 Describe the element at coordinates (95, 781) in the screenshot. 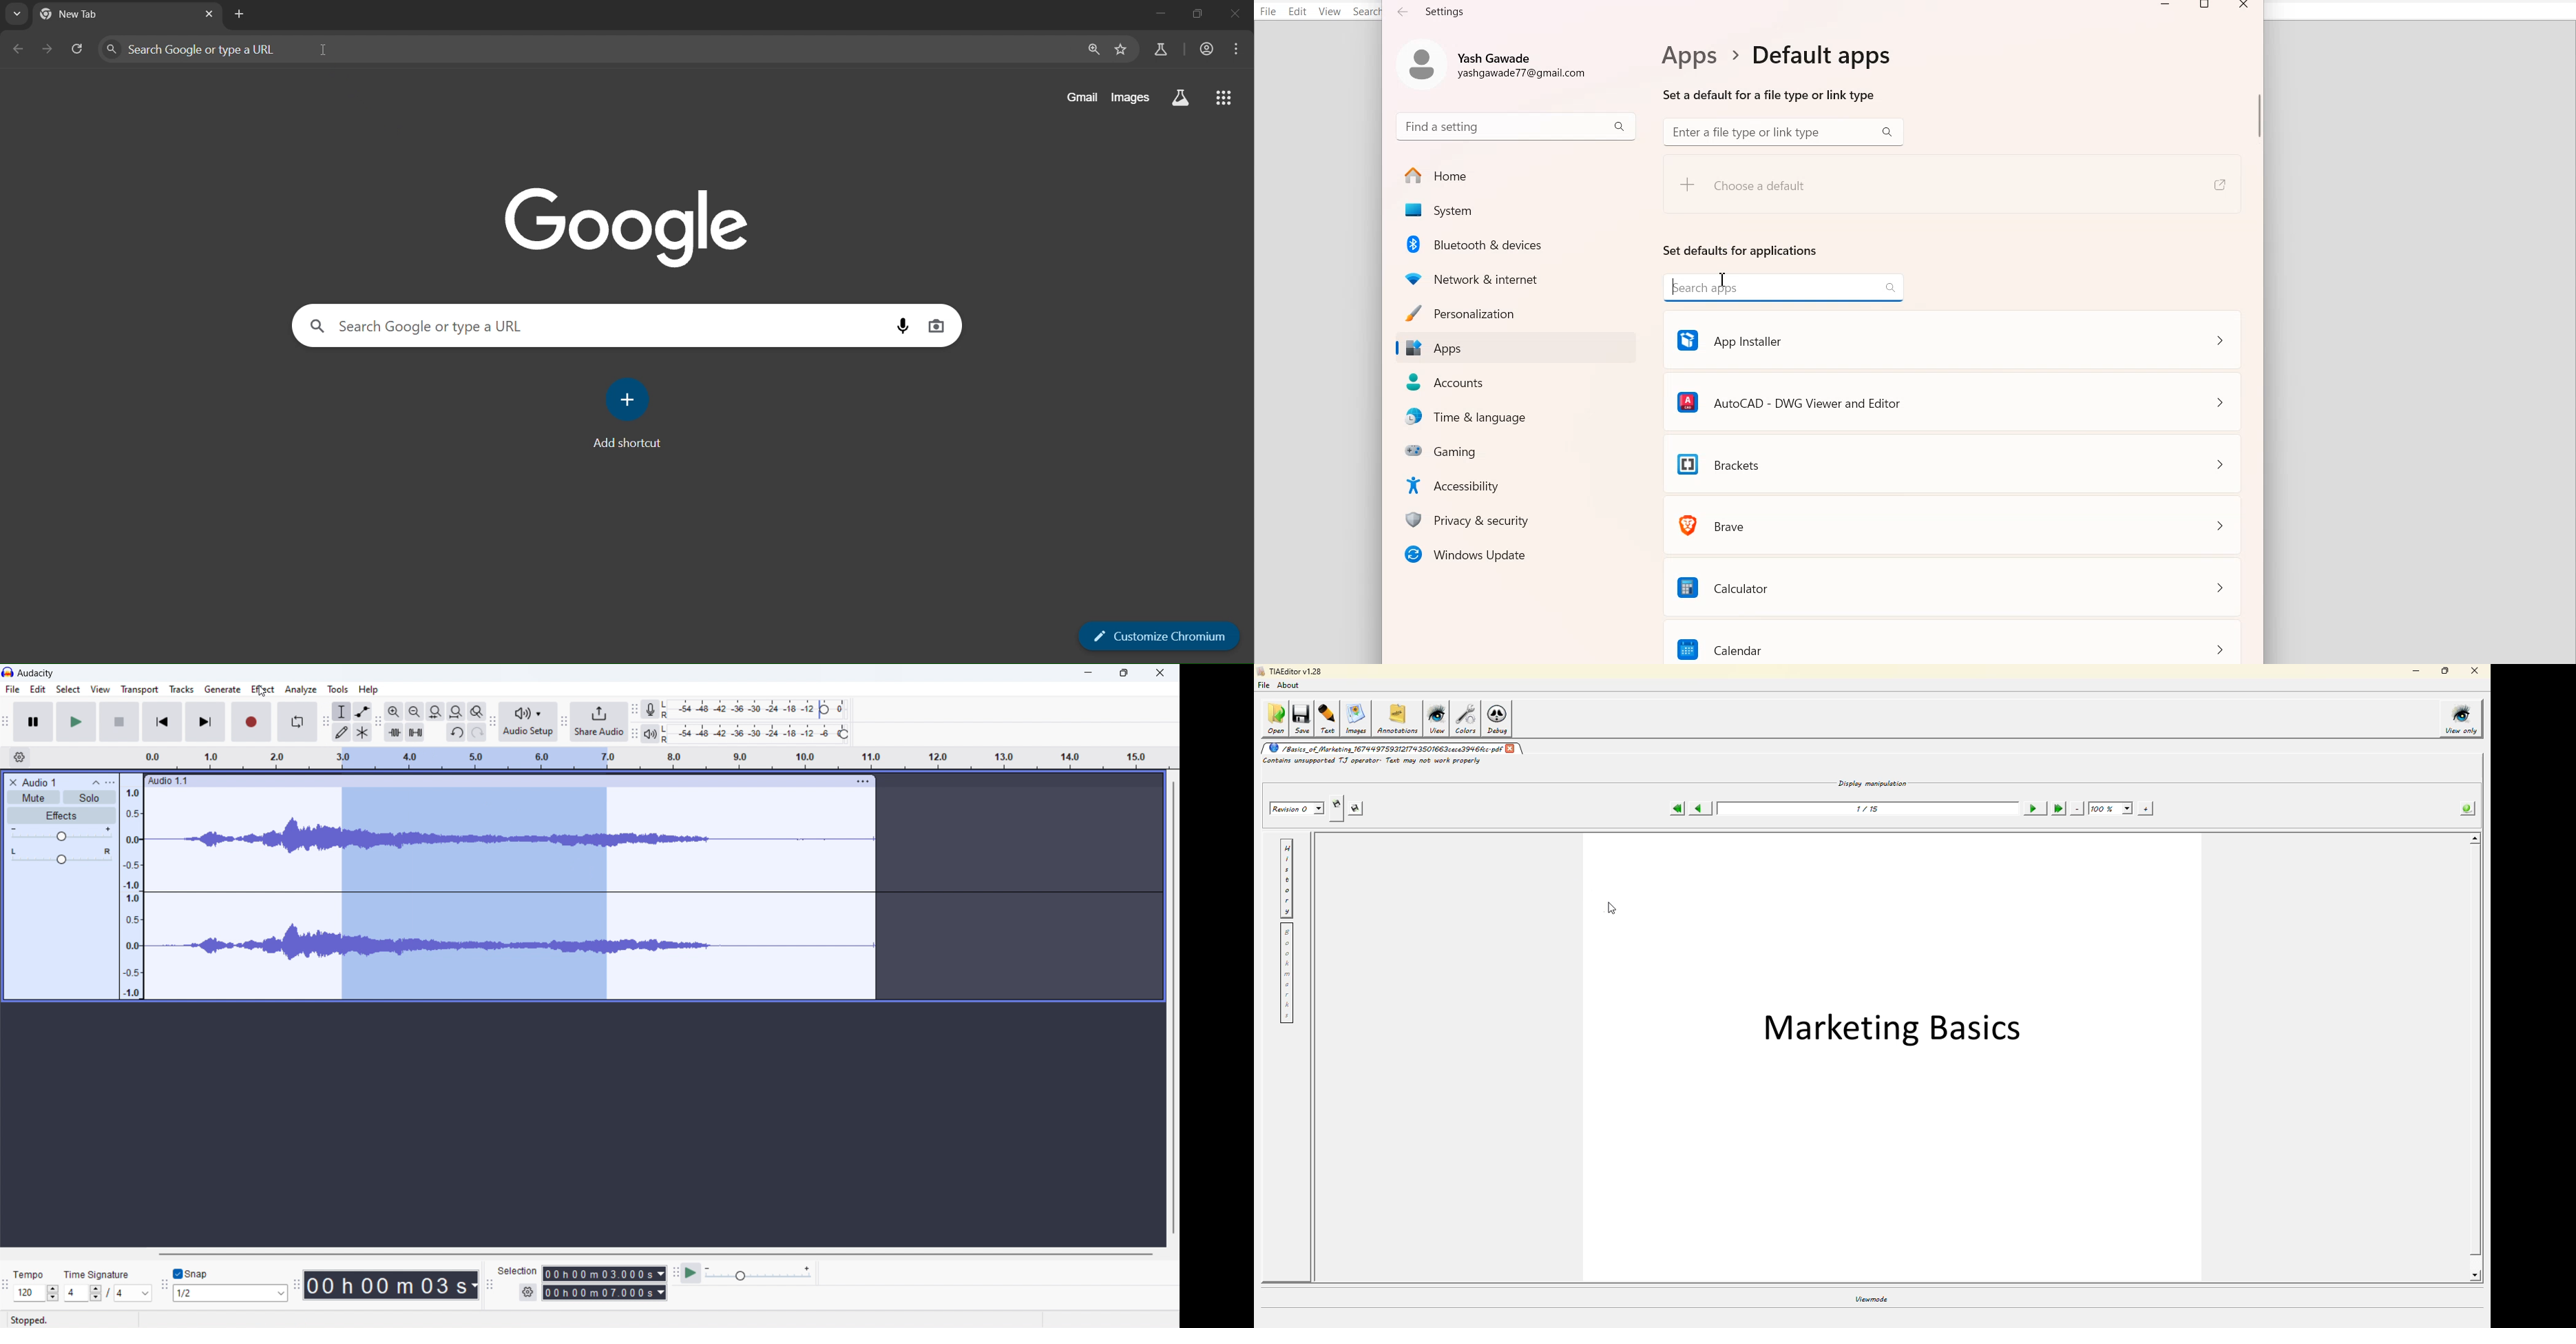

I see `collapse` at that location.